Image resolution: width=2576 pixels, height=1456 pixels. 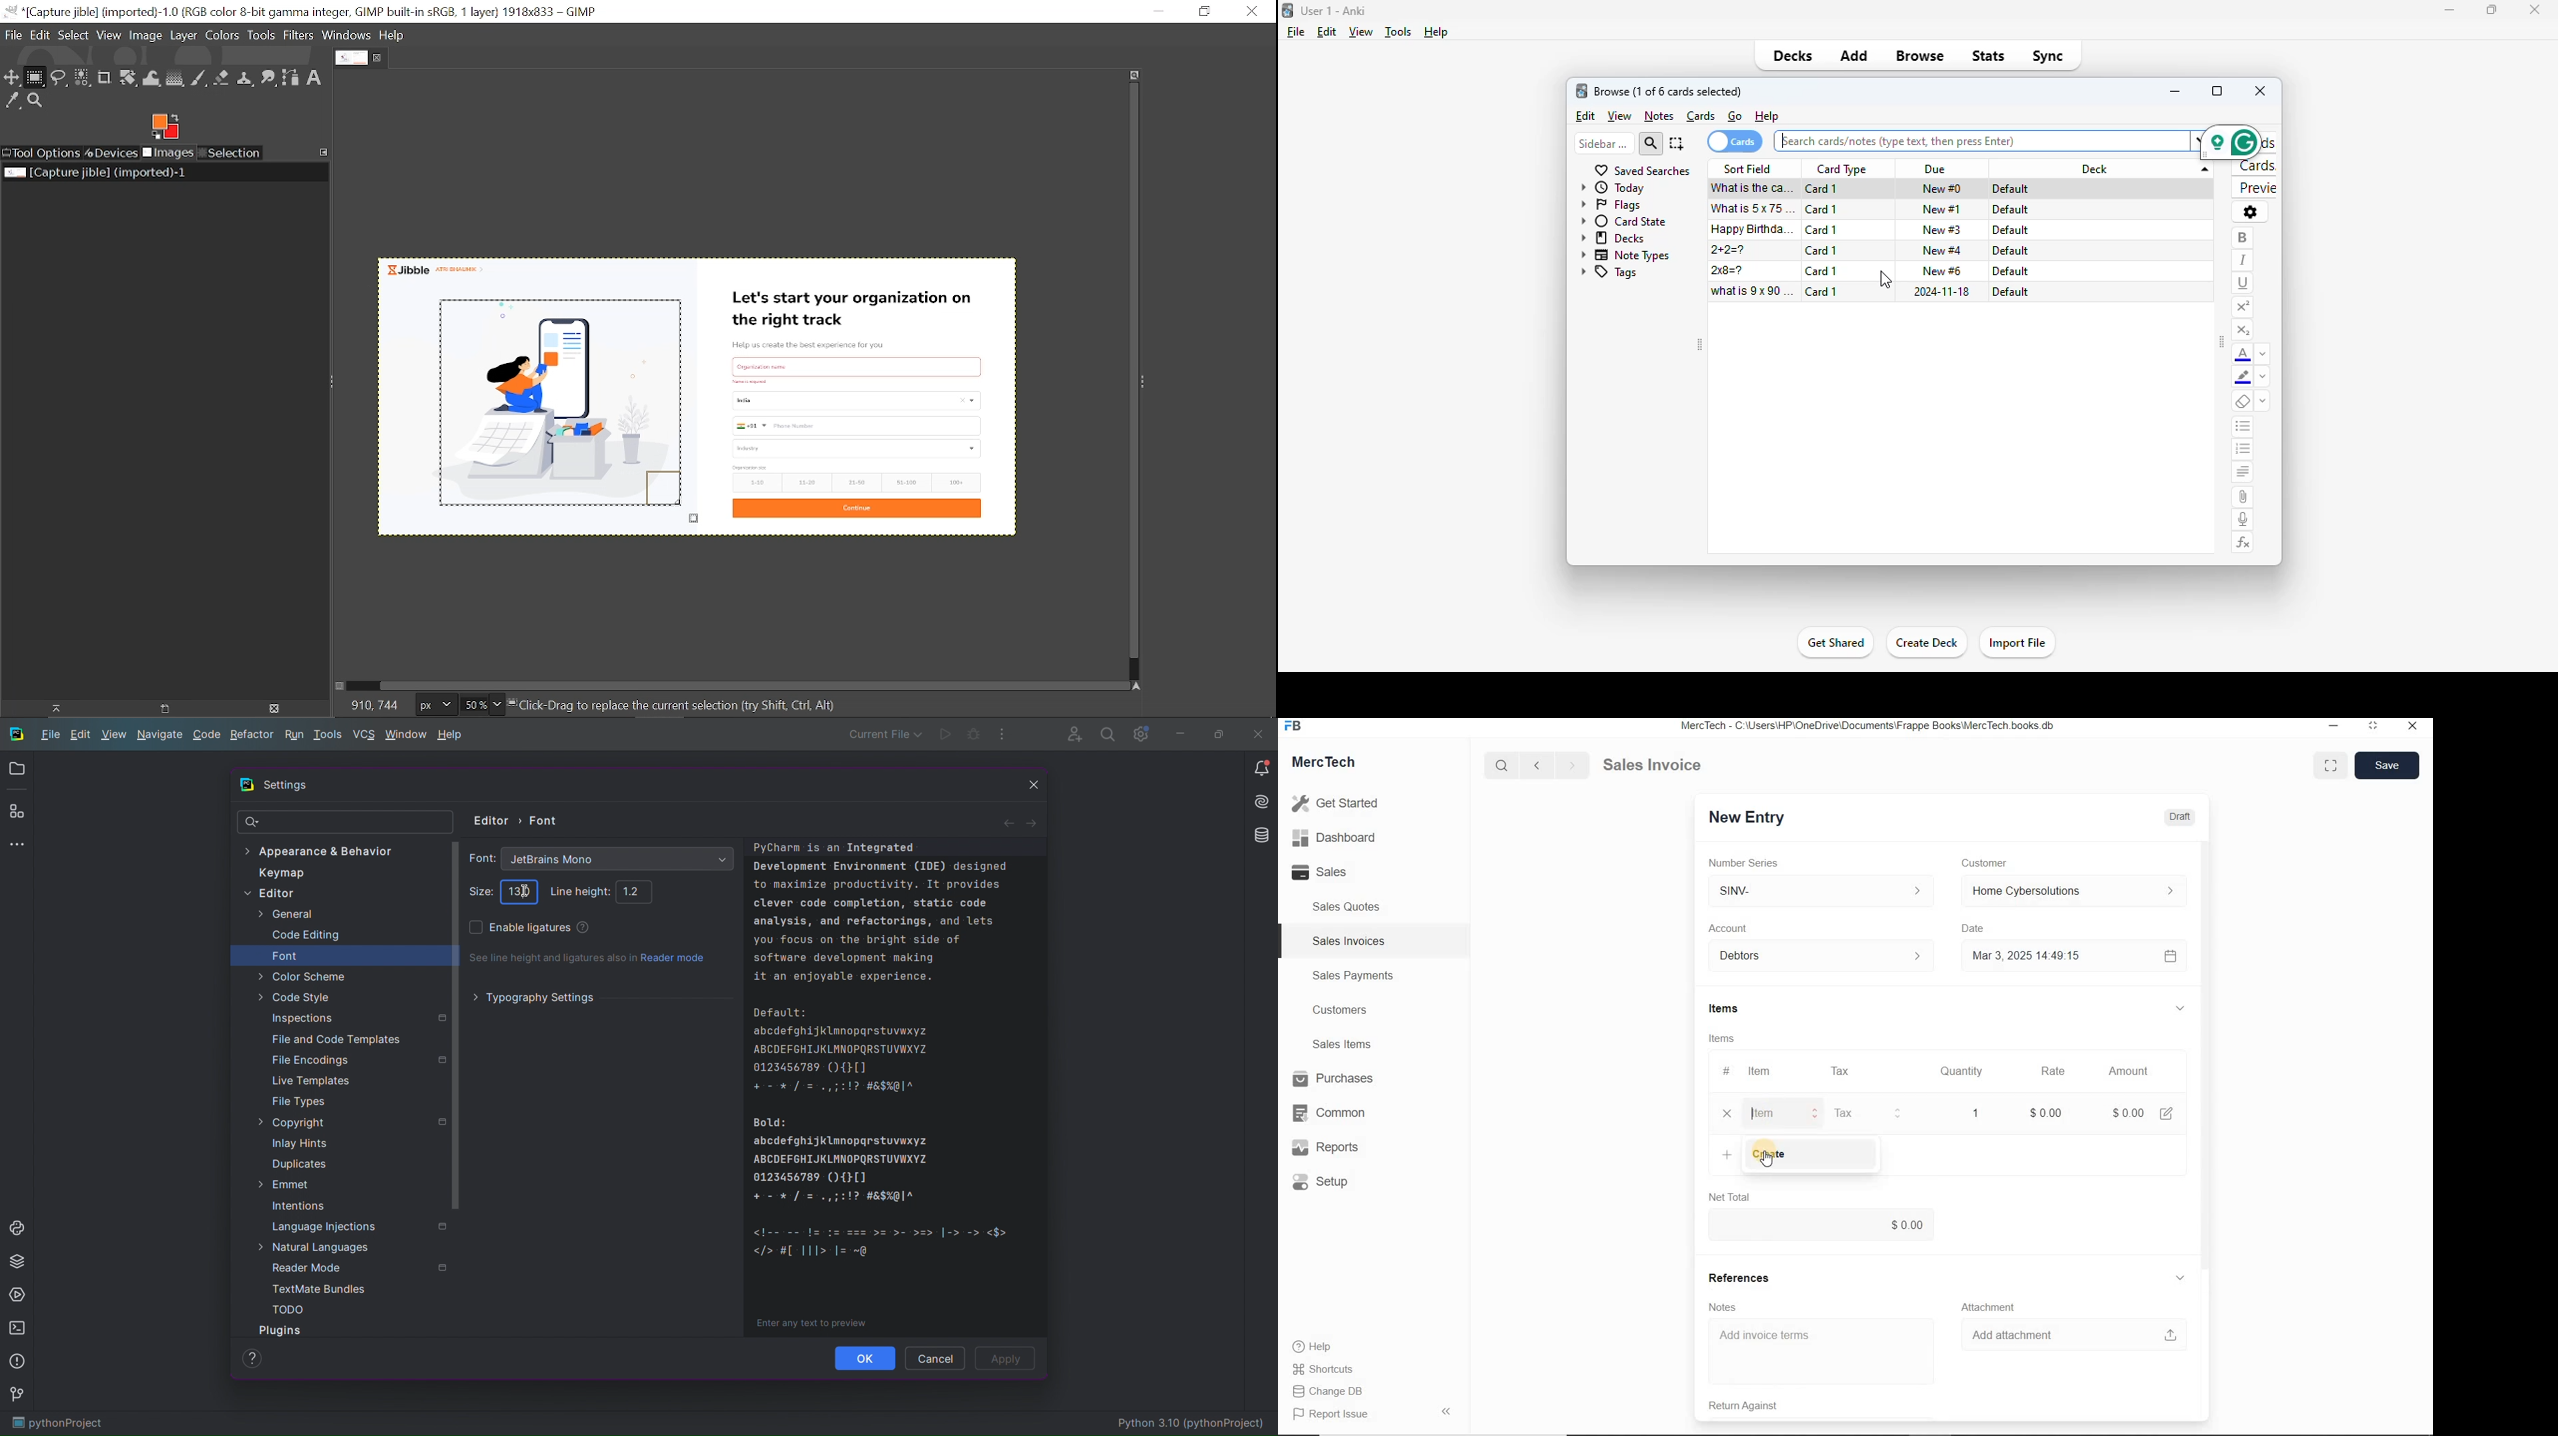 I want to click on browse, so click(x=1921, y=57).